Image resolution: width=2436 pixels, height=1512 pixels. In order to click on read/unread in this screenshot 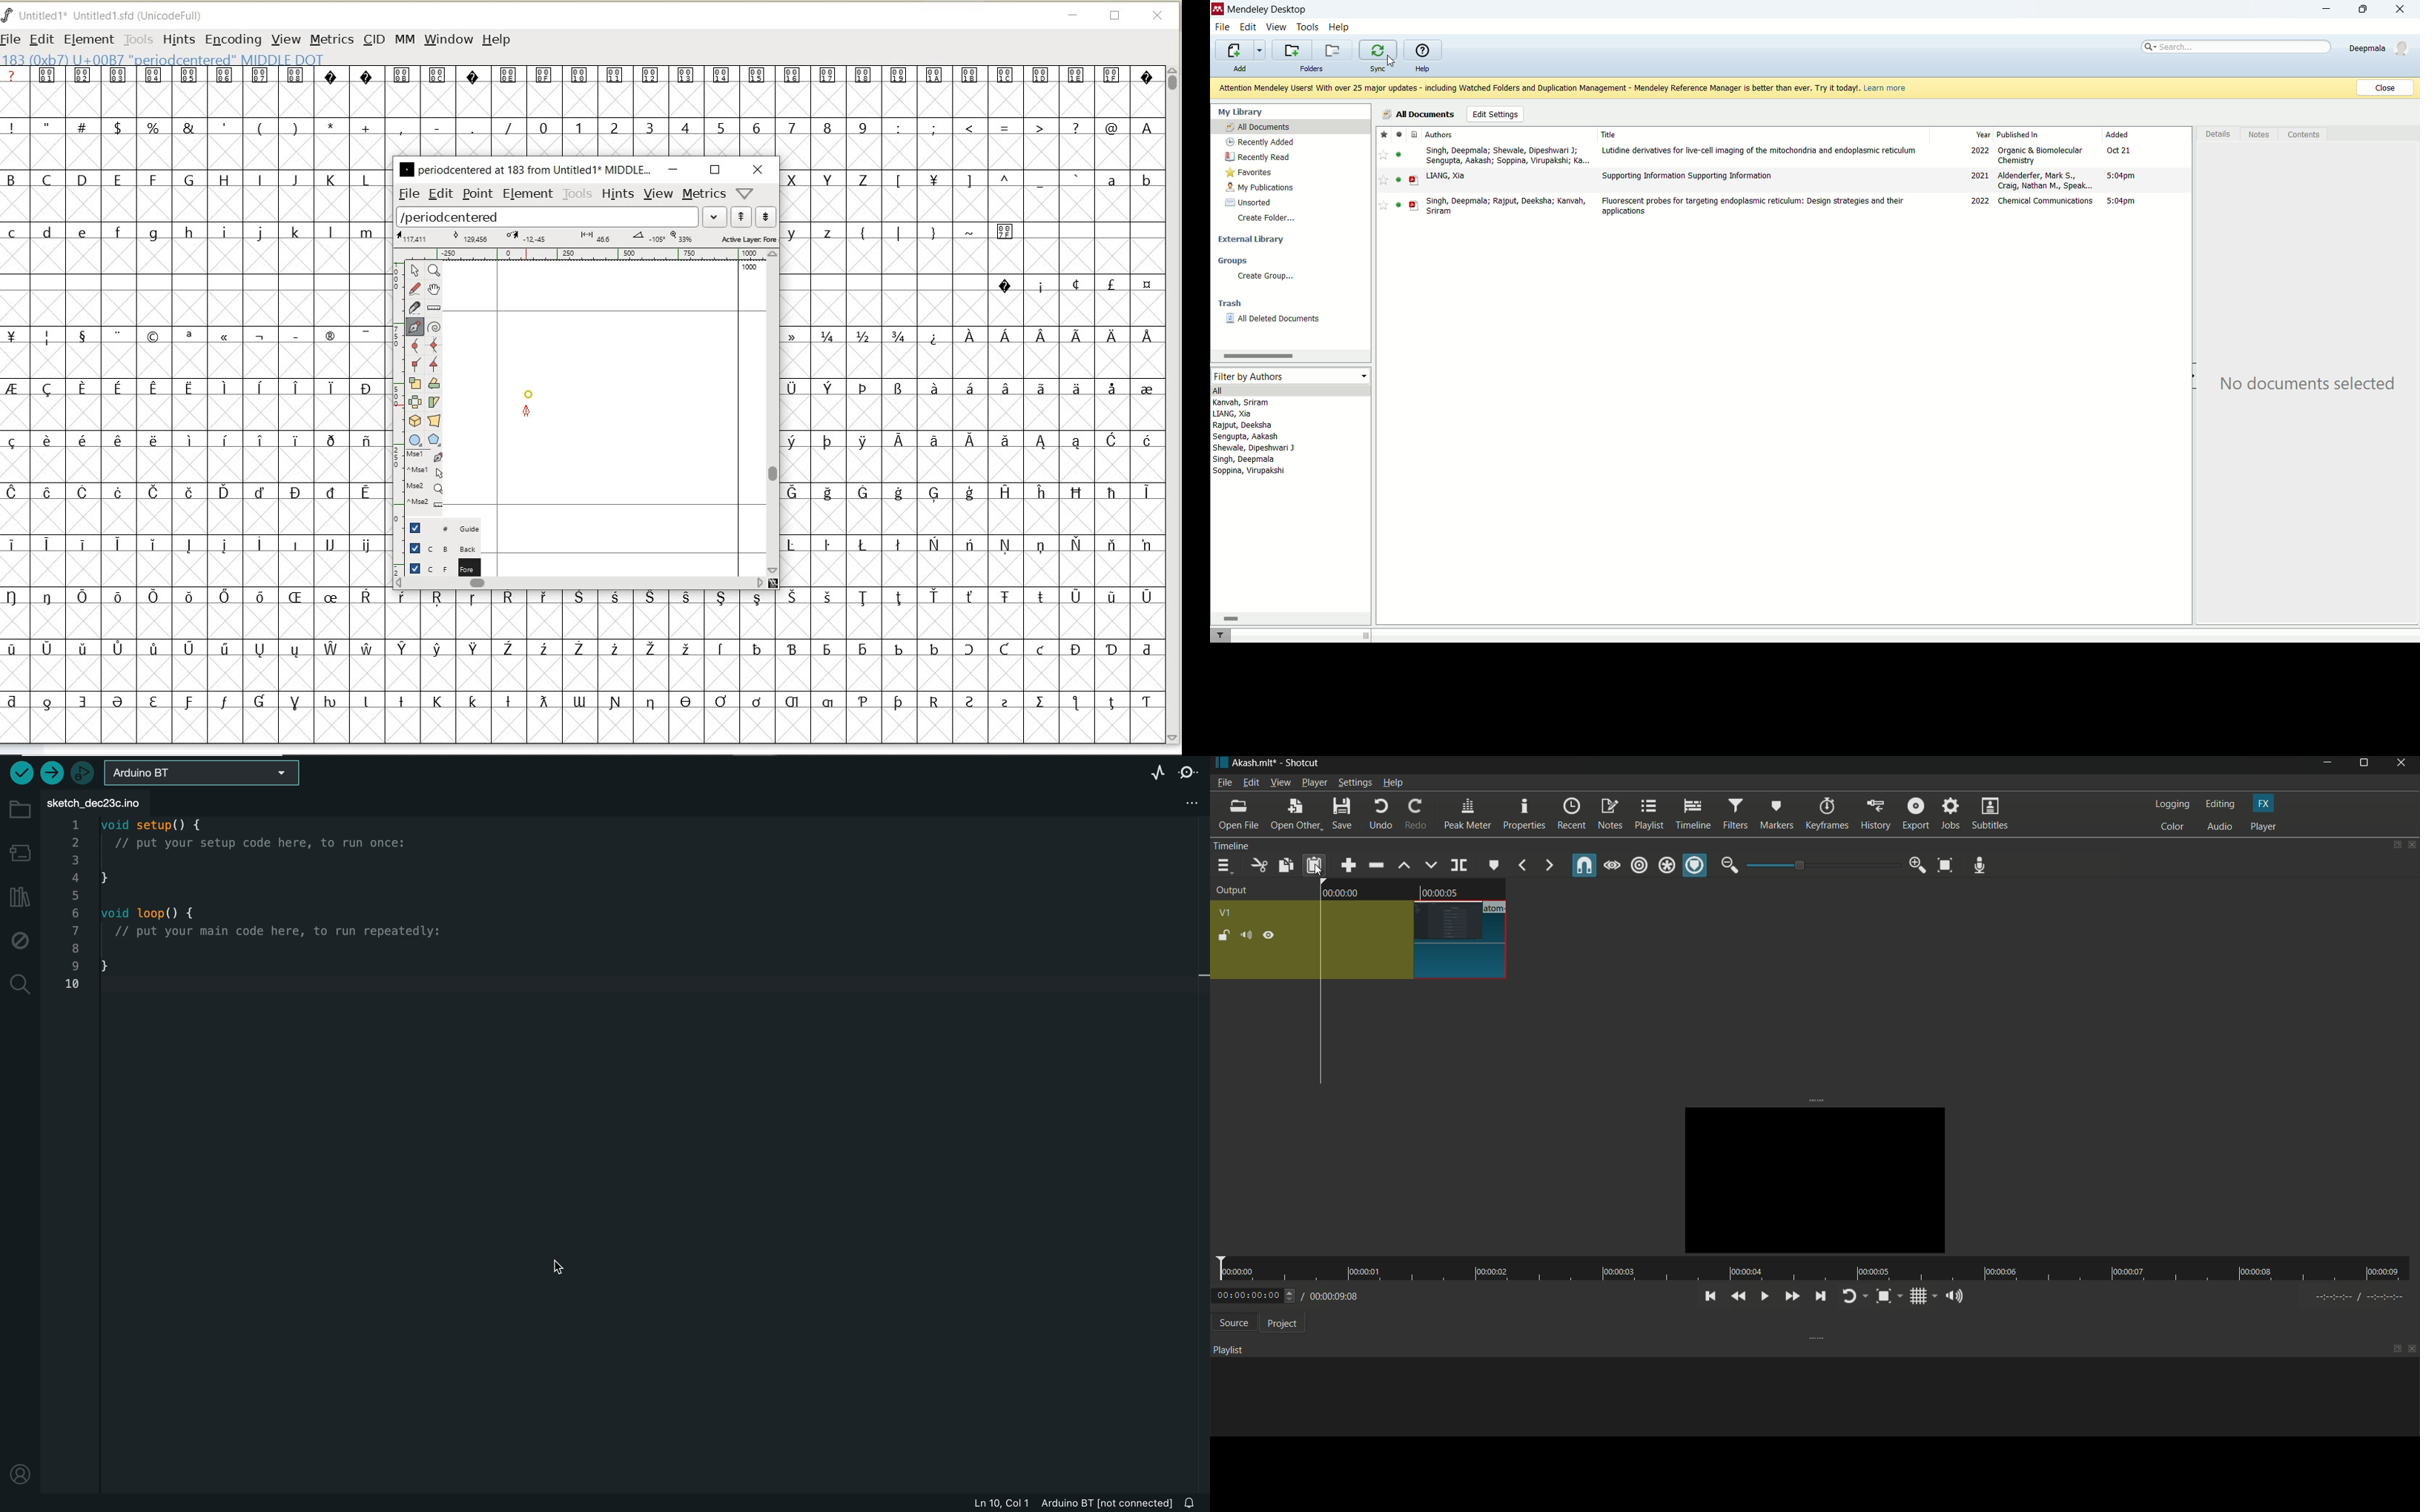, I will do `click(1398, 156)`.